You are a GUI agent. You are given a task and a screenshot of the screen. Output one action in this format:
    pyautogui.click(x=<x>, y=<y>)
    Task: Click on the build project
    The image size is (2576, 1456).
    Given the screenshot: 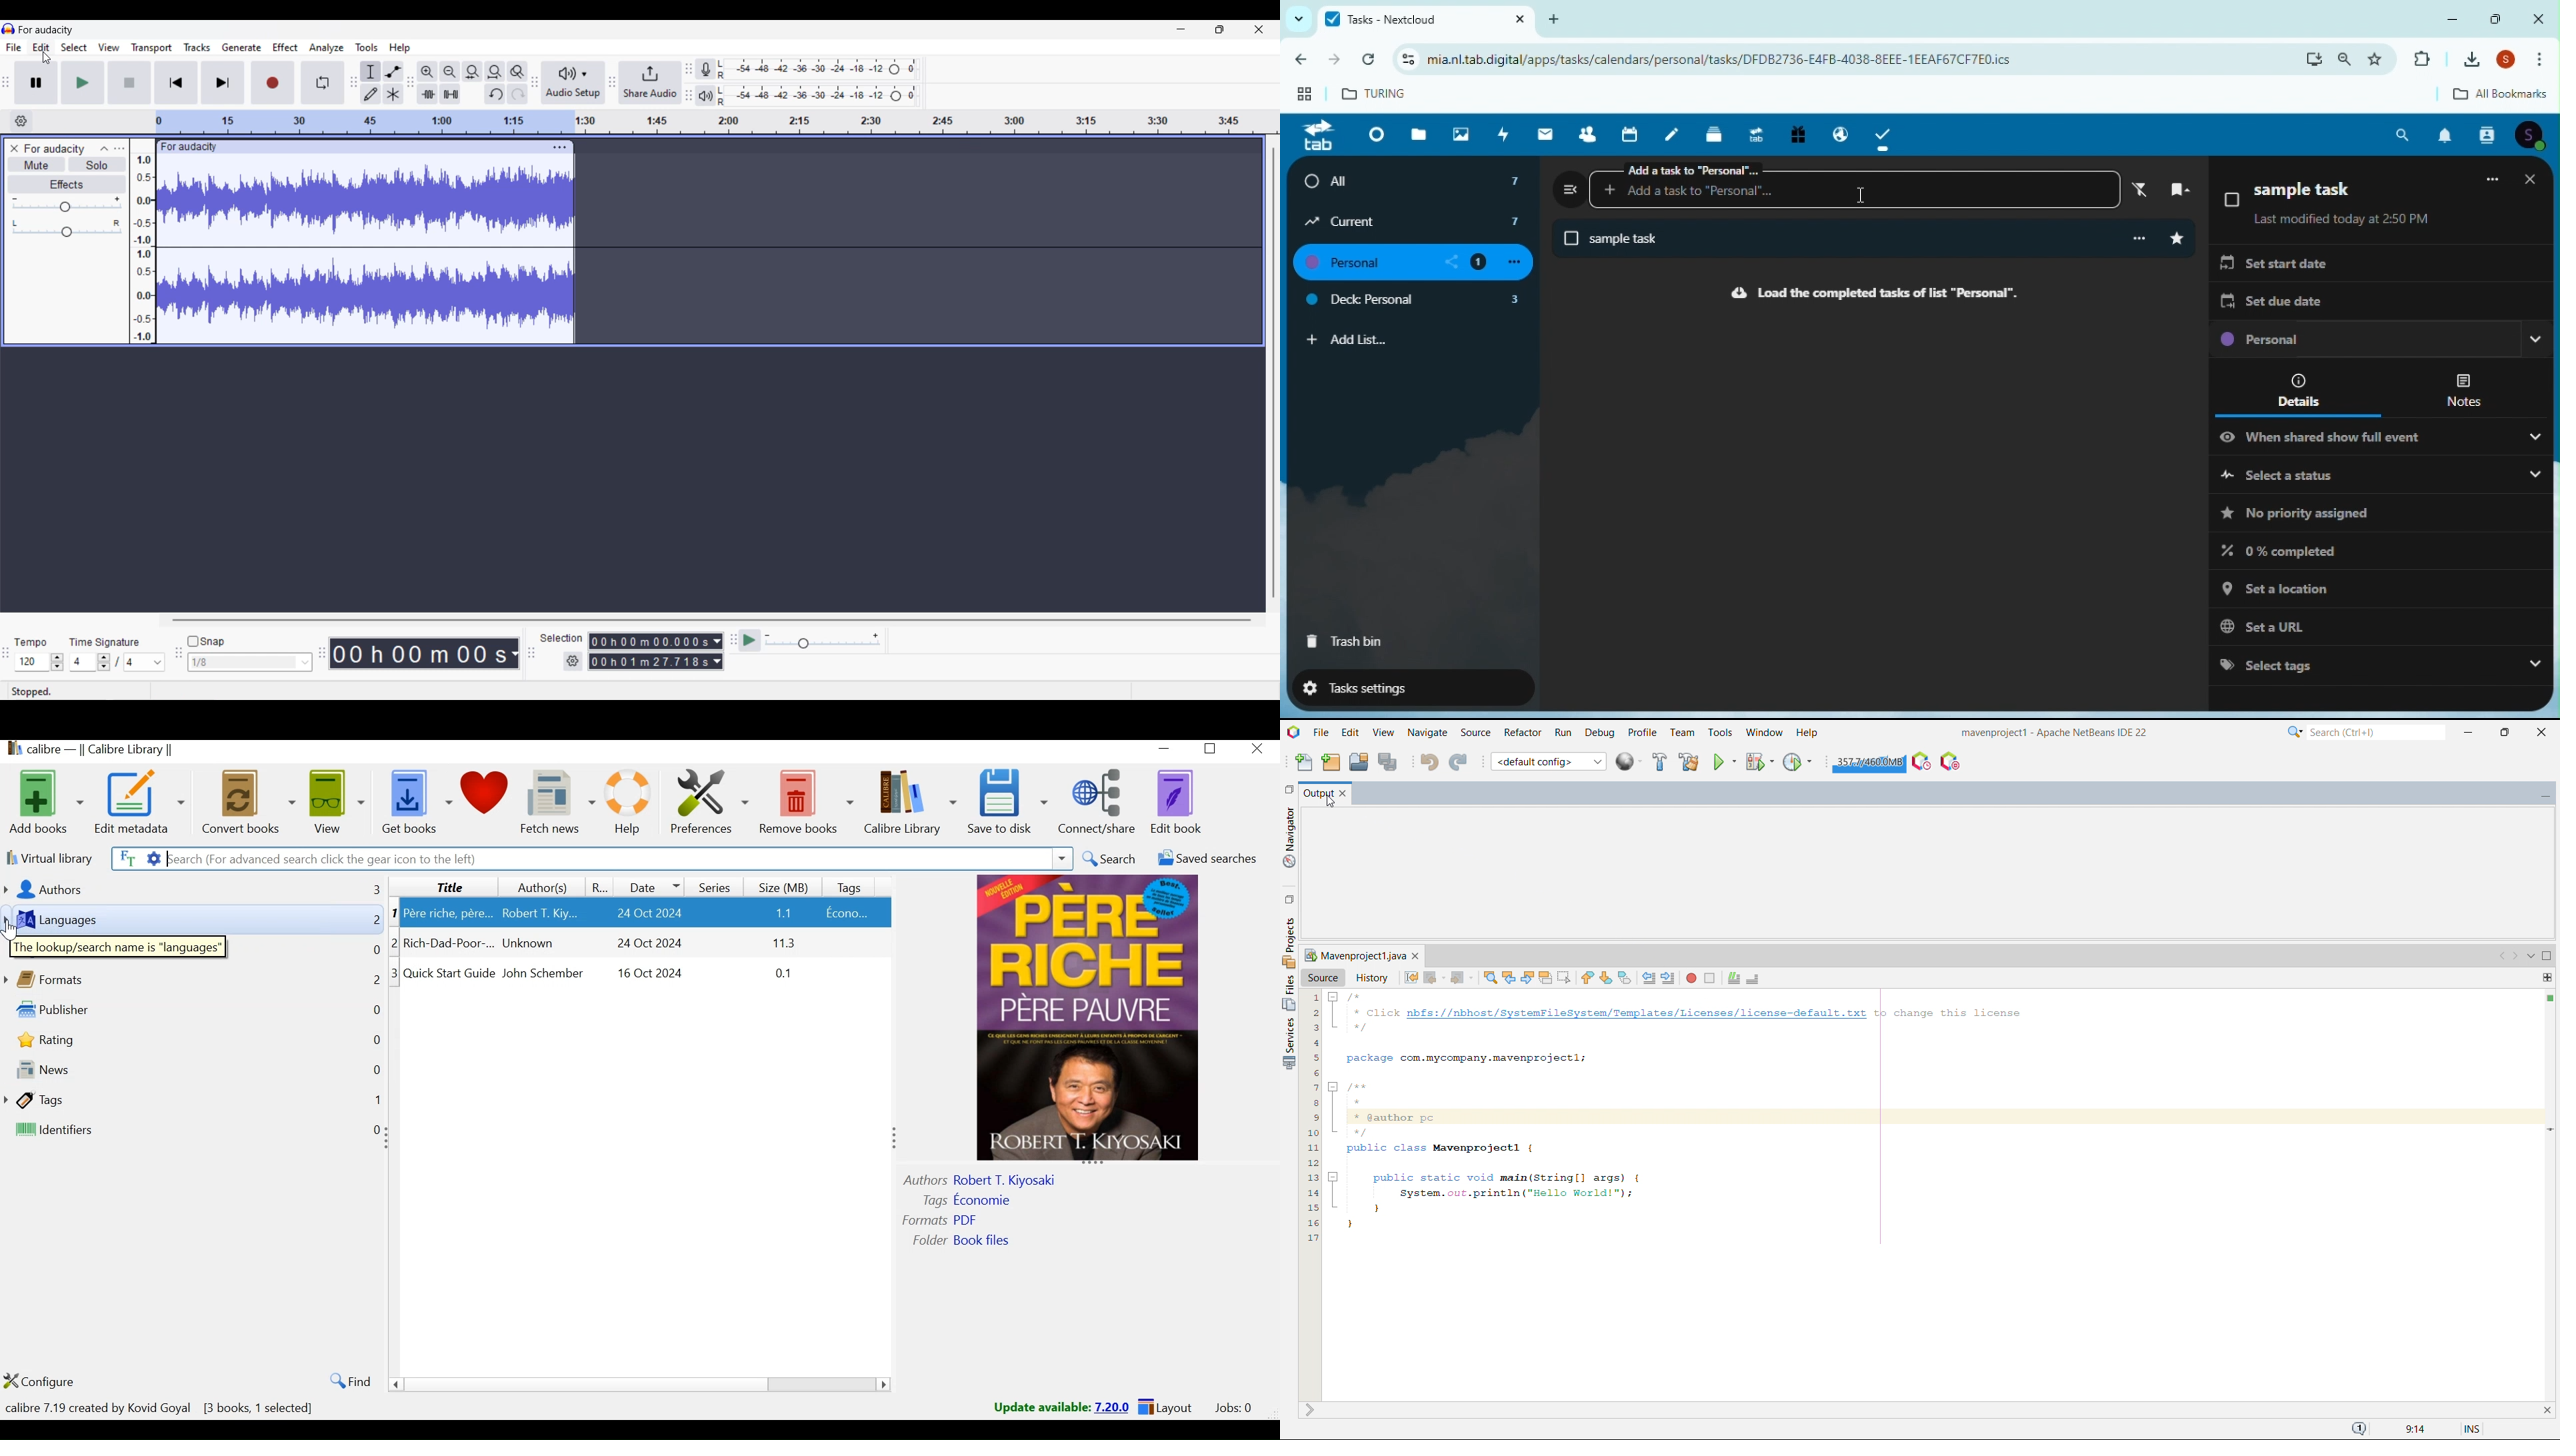 What is the action you would take?
    pyautogui.click(x=1659, y=762)
    